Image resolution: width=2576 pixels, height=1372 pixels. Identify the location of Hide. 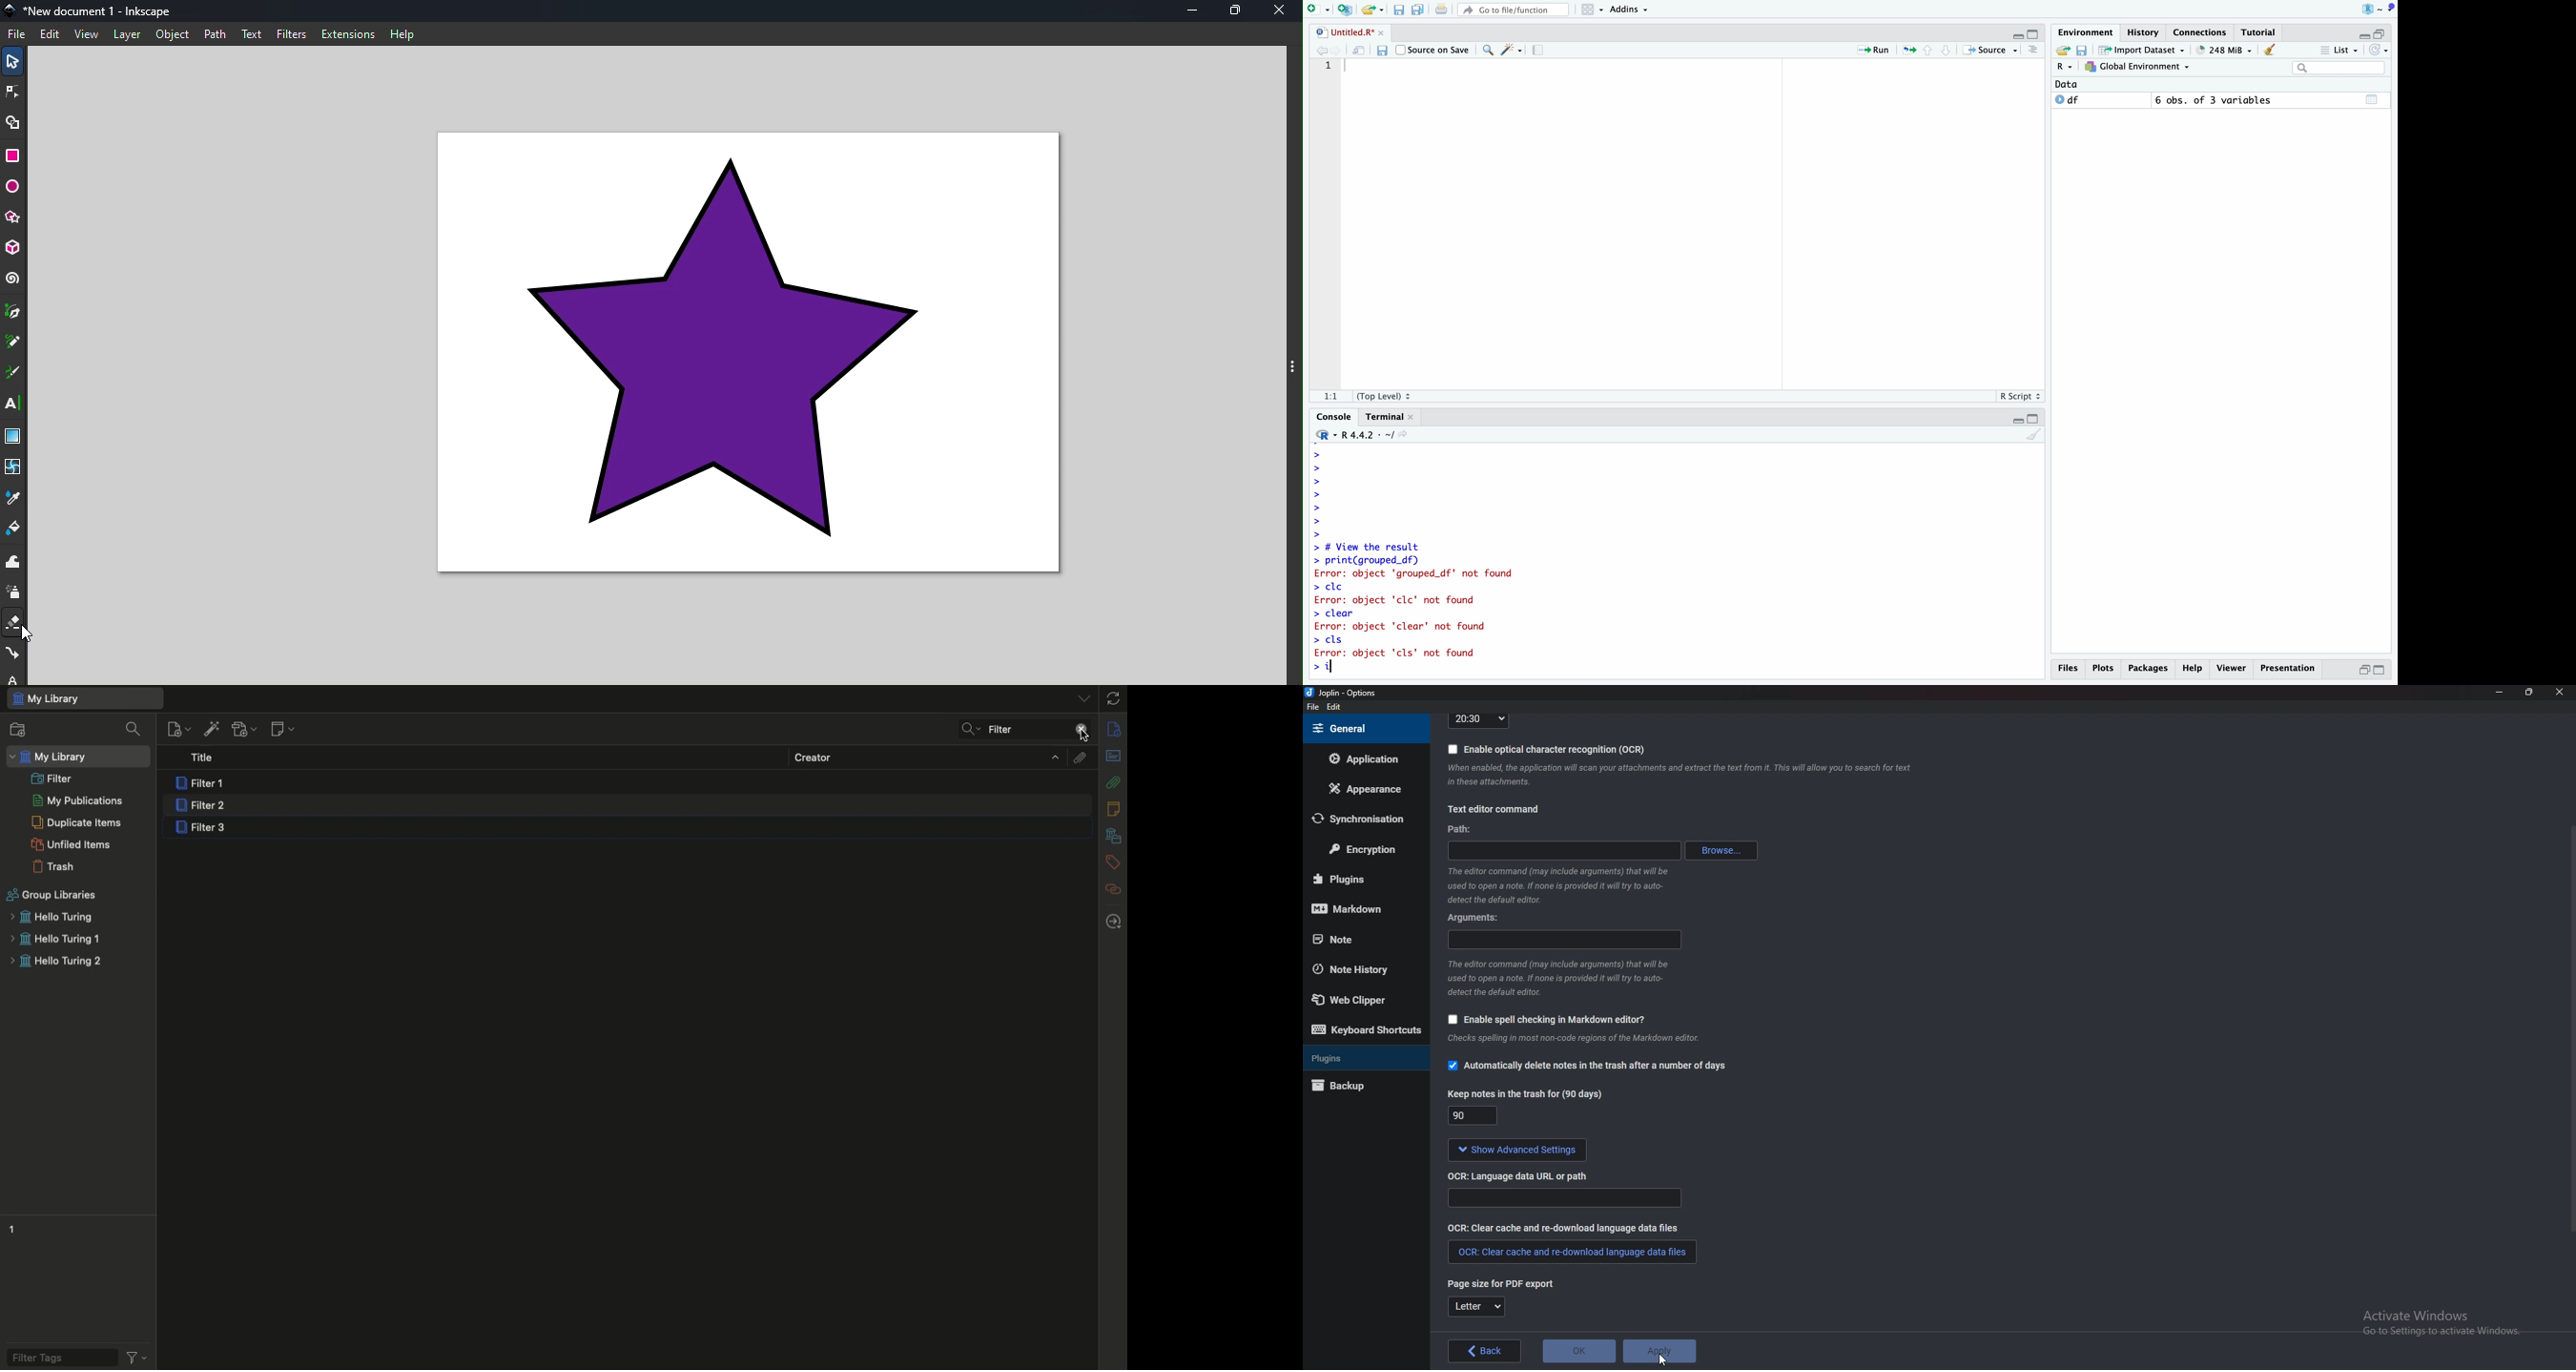
(2017, 35).